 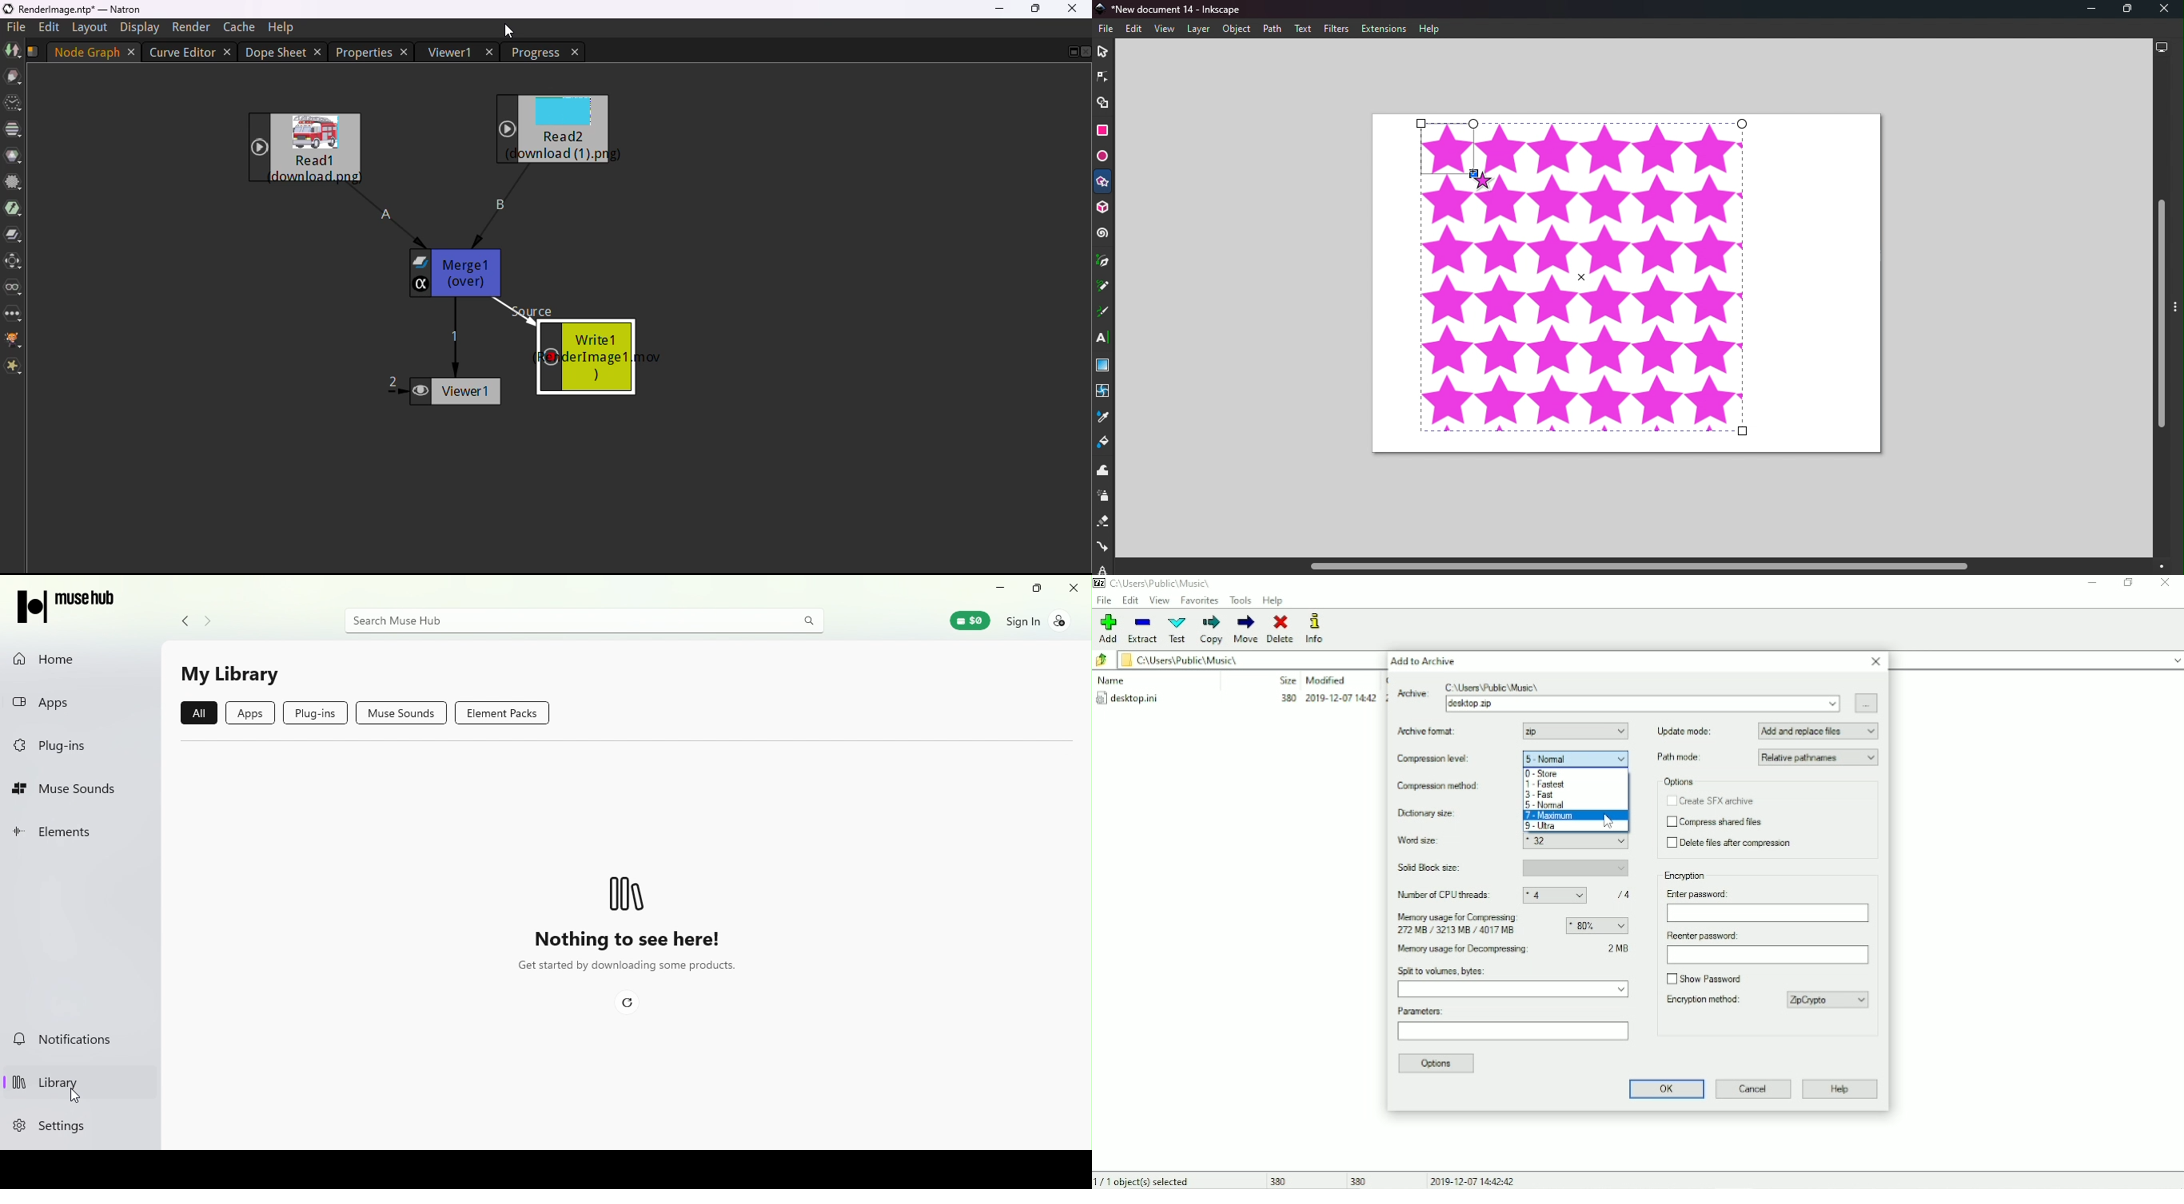 I want to click on Info, so click(x=1323, y=628).